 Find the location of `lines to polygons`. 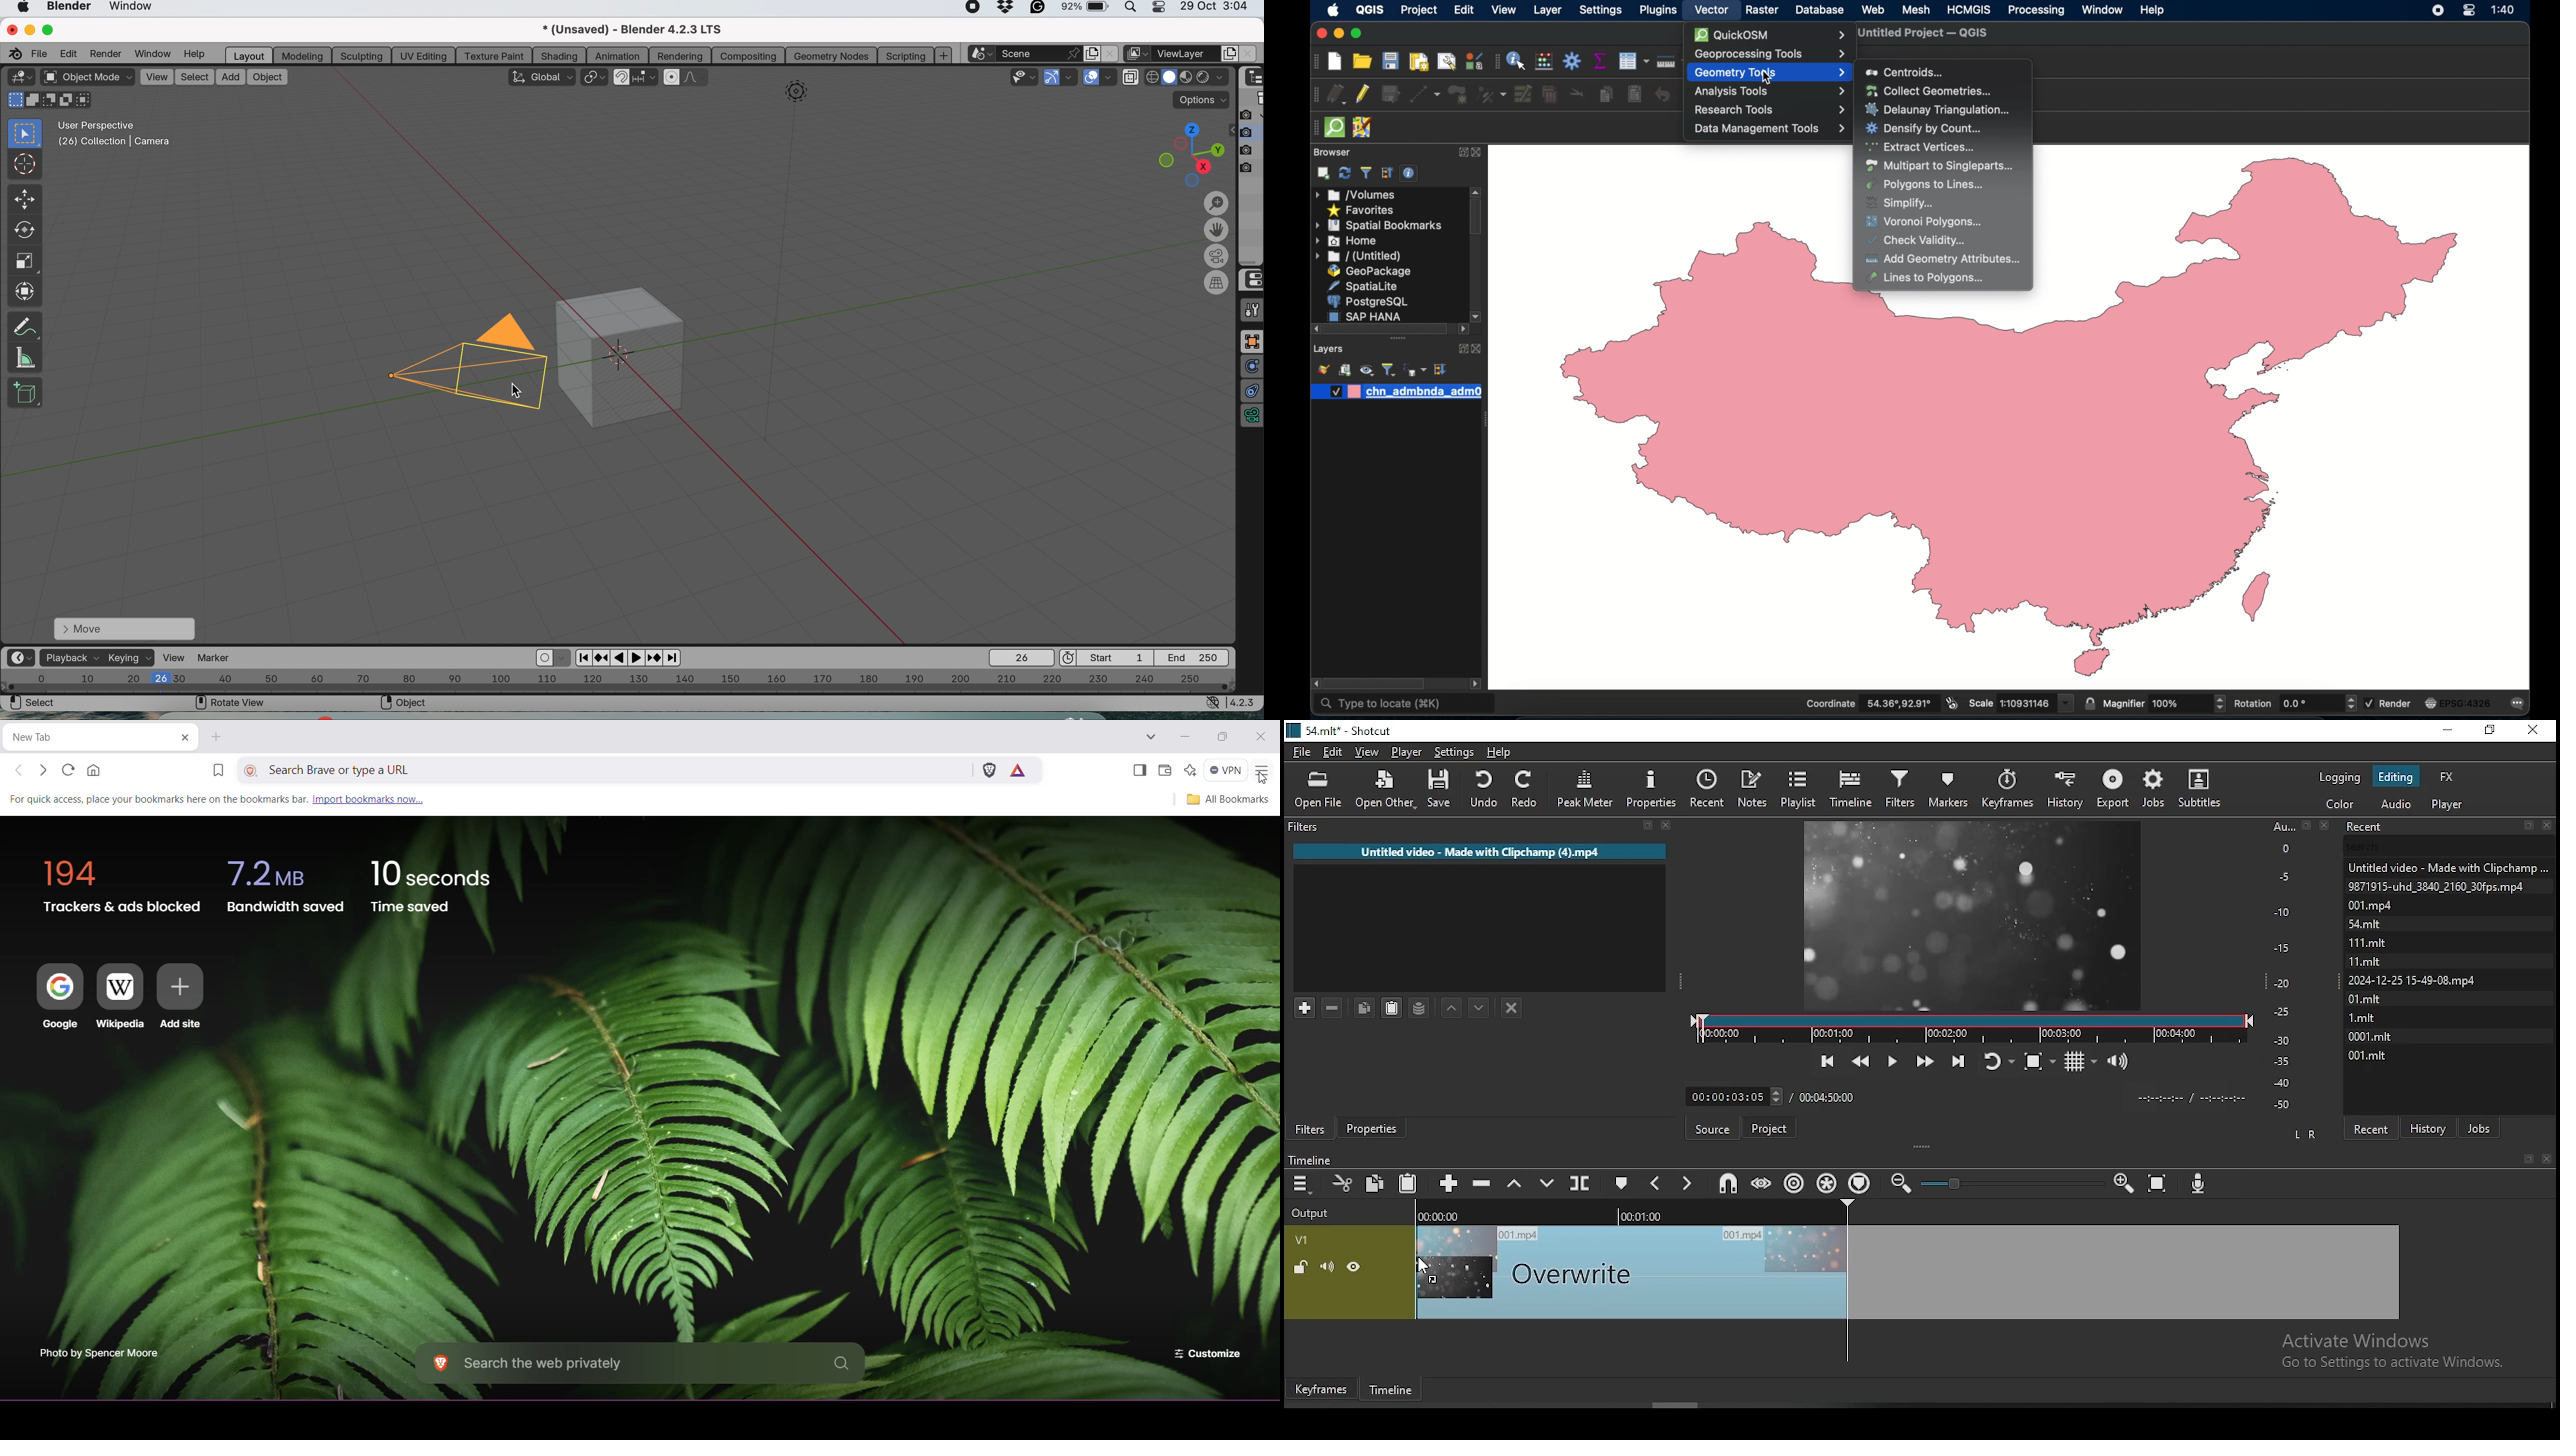

lines to polygons is located at coordinates (1932, 278).